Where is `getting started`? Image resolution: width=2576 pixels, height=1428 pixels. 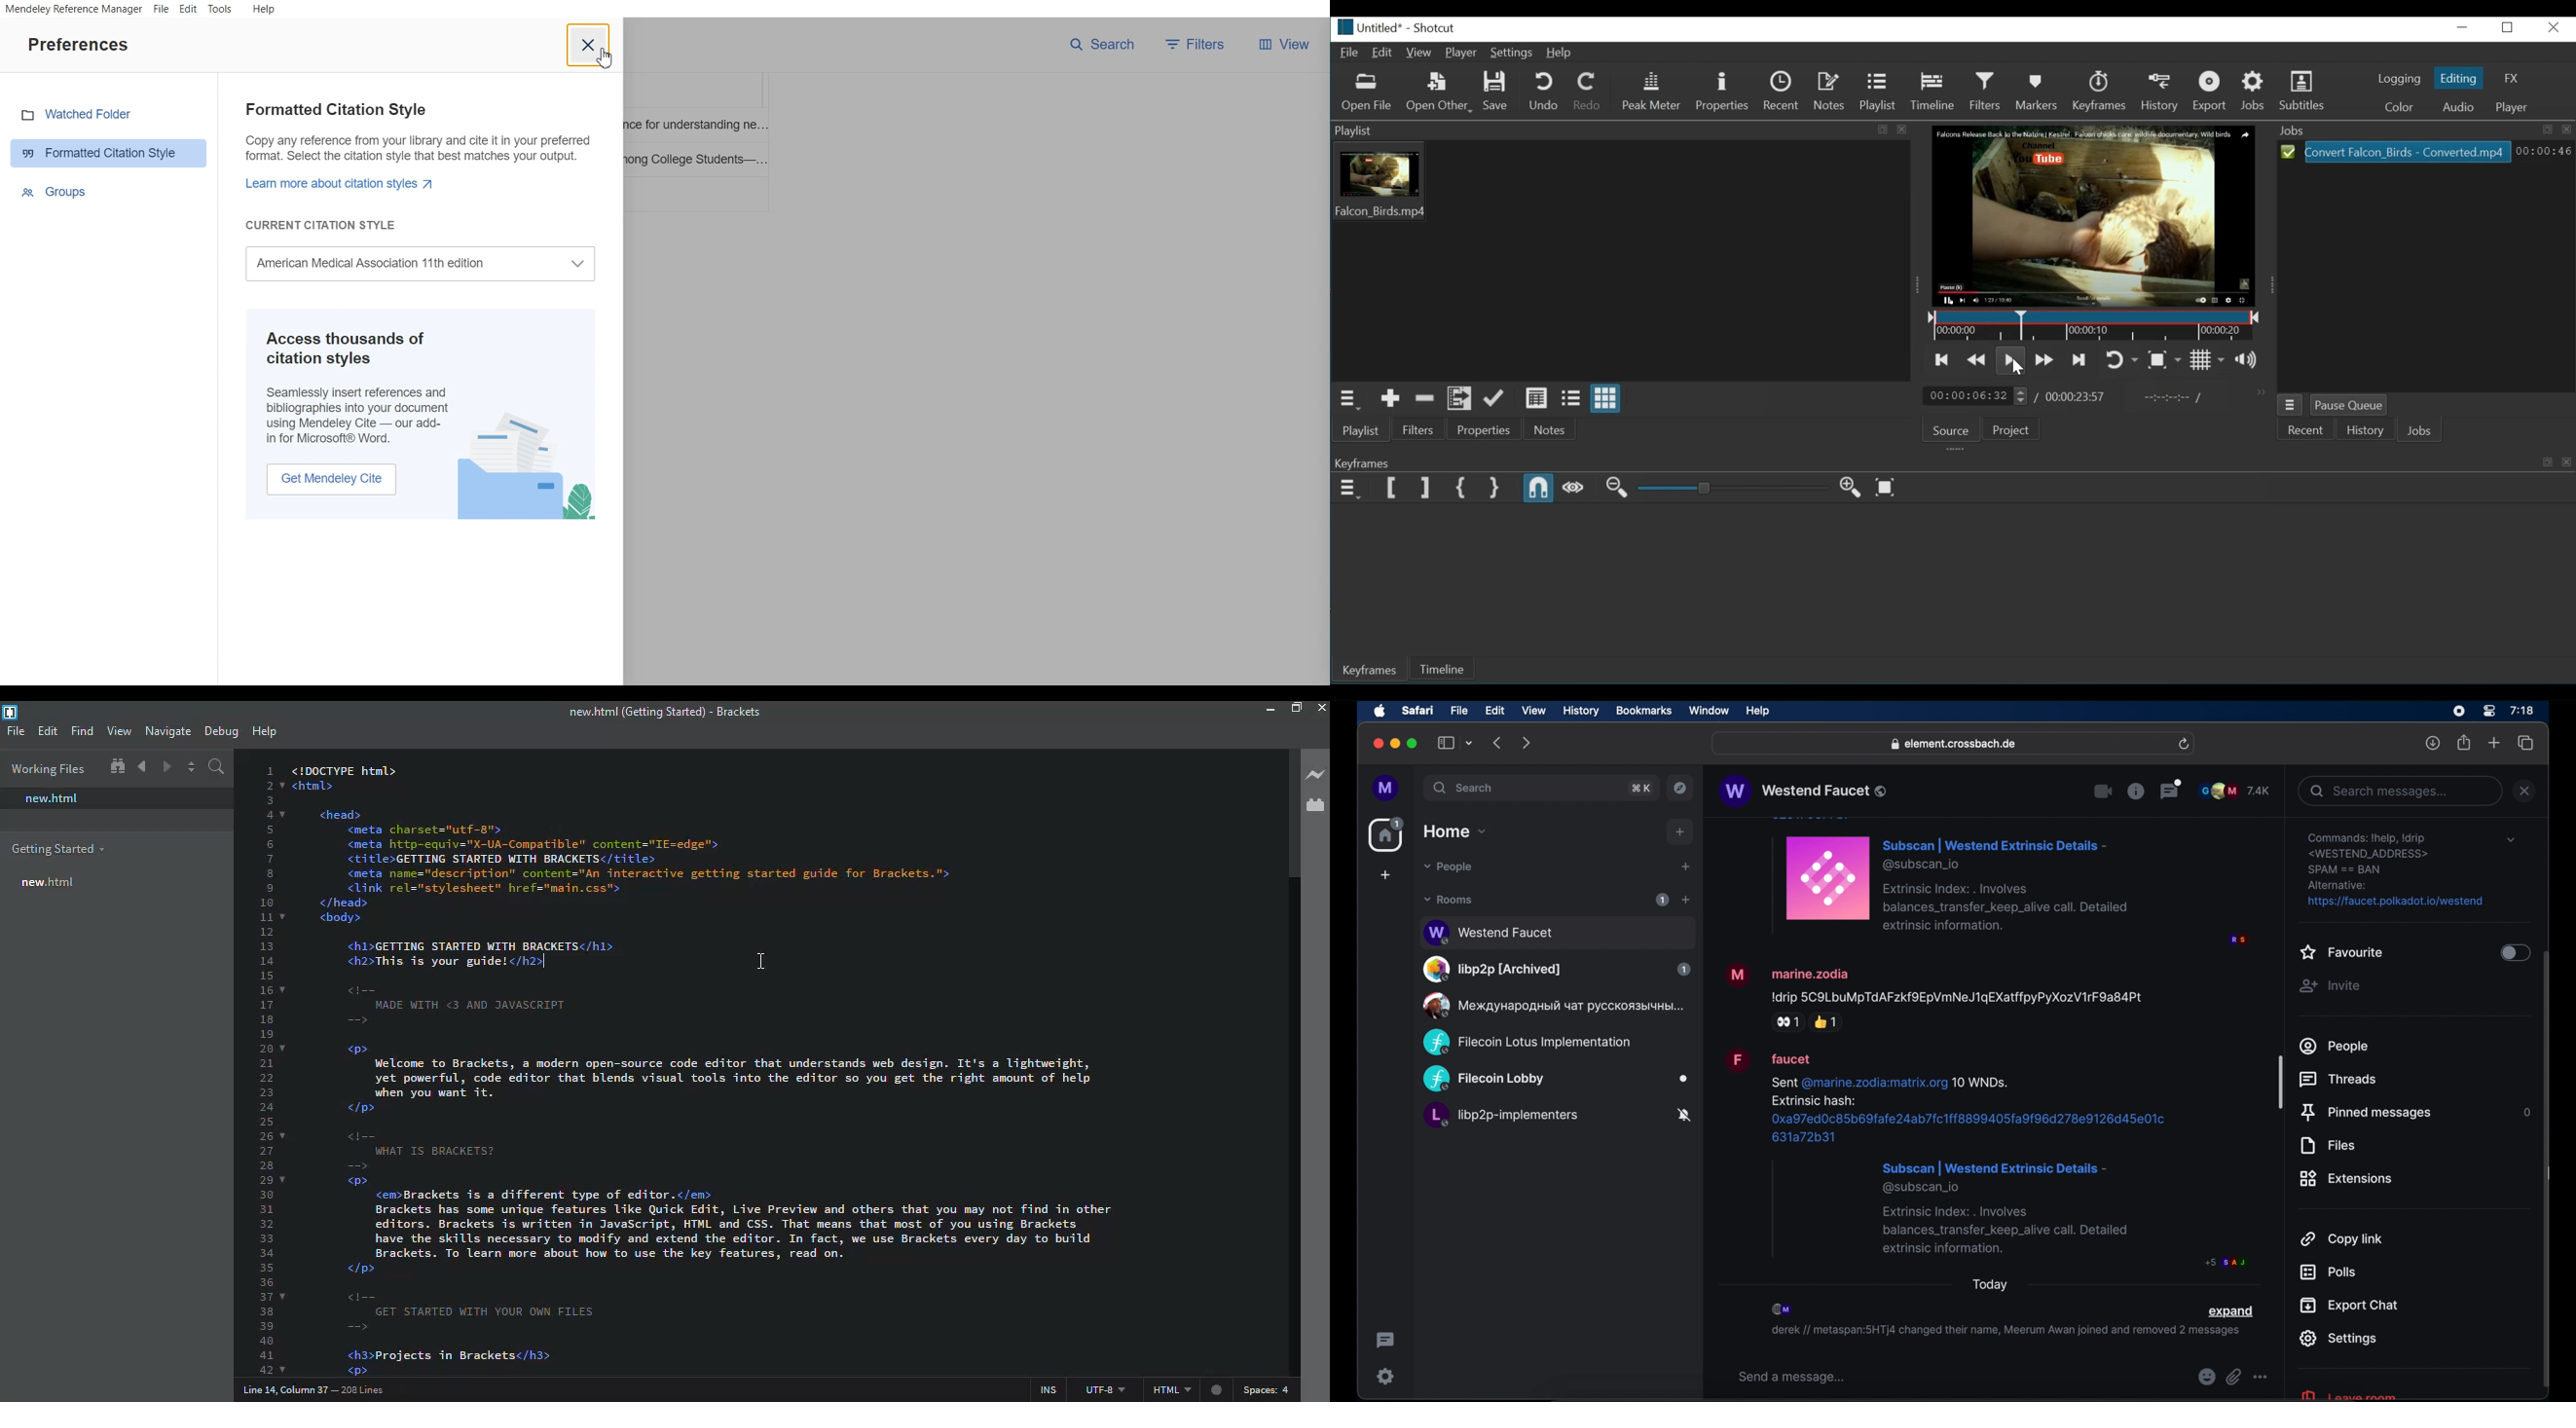 getting started is located at coordinates (59, 848).